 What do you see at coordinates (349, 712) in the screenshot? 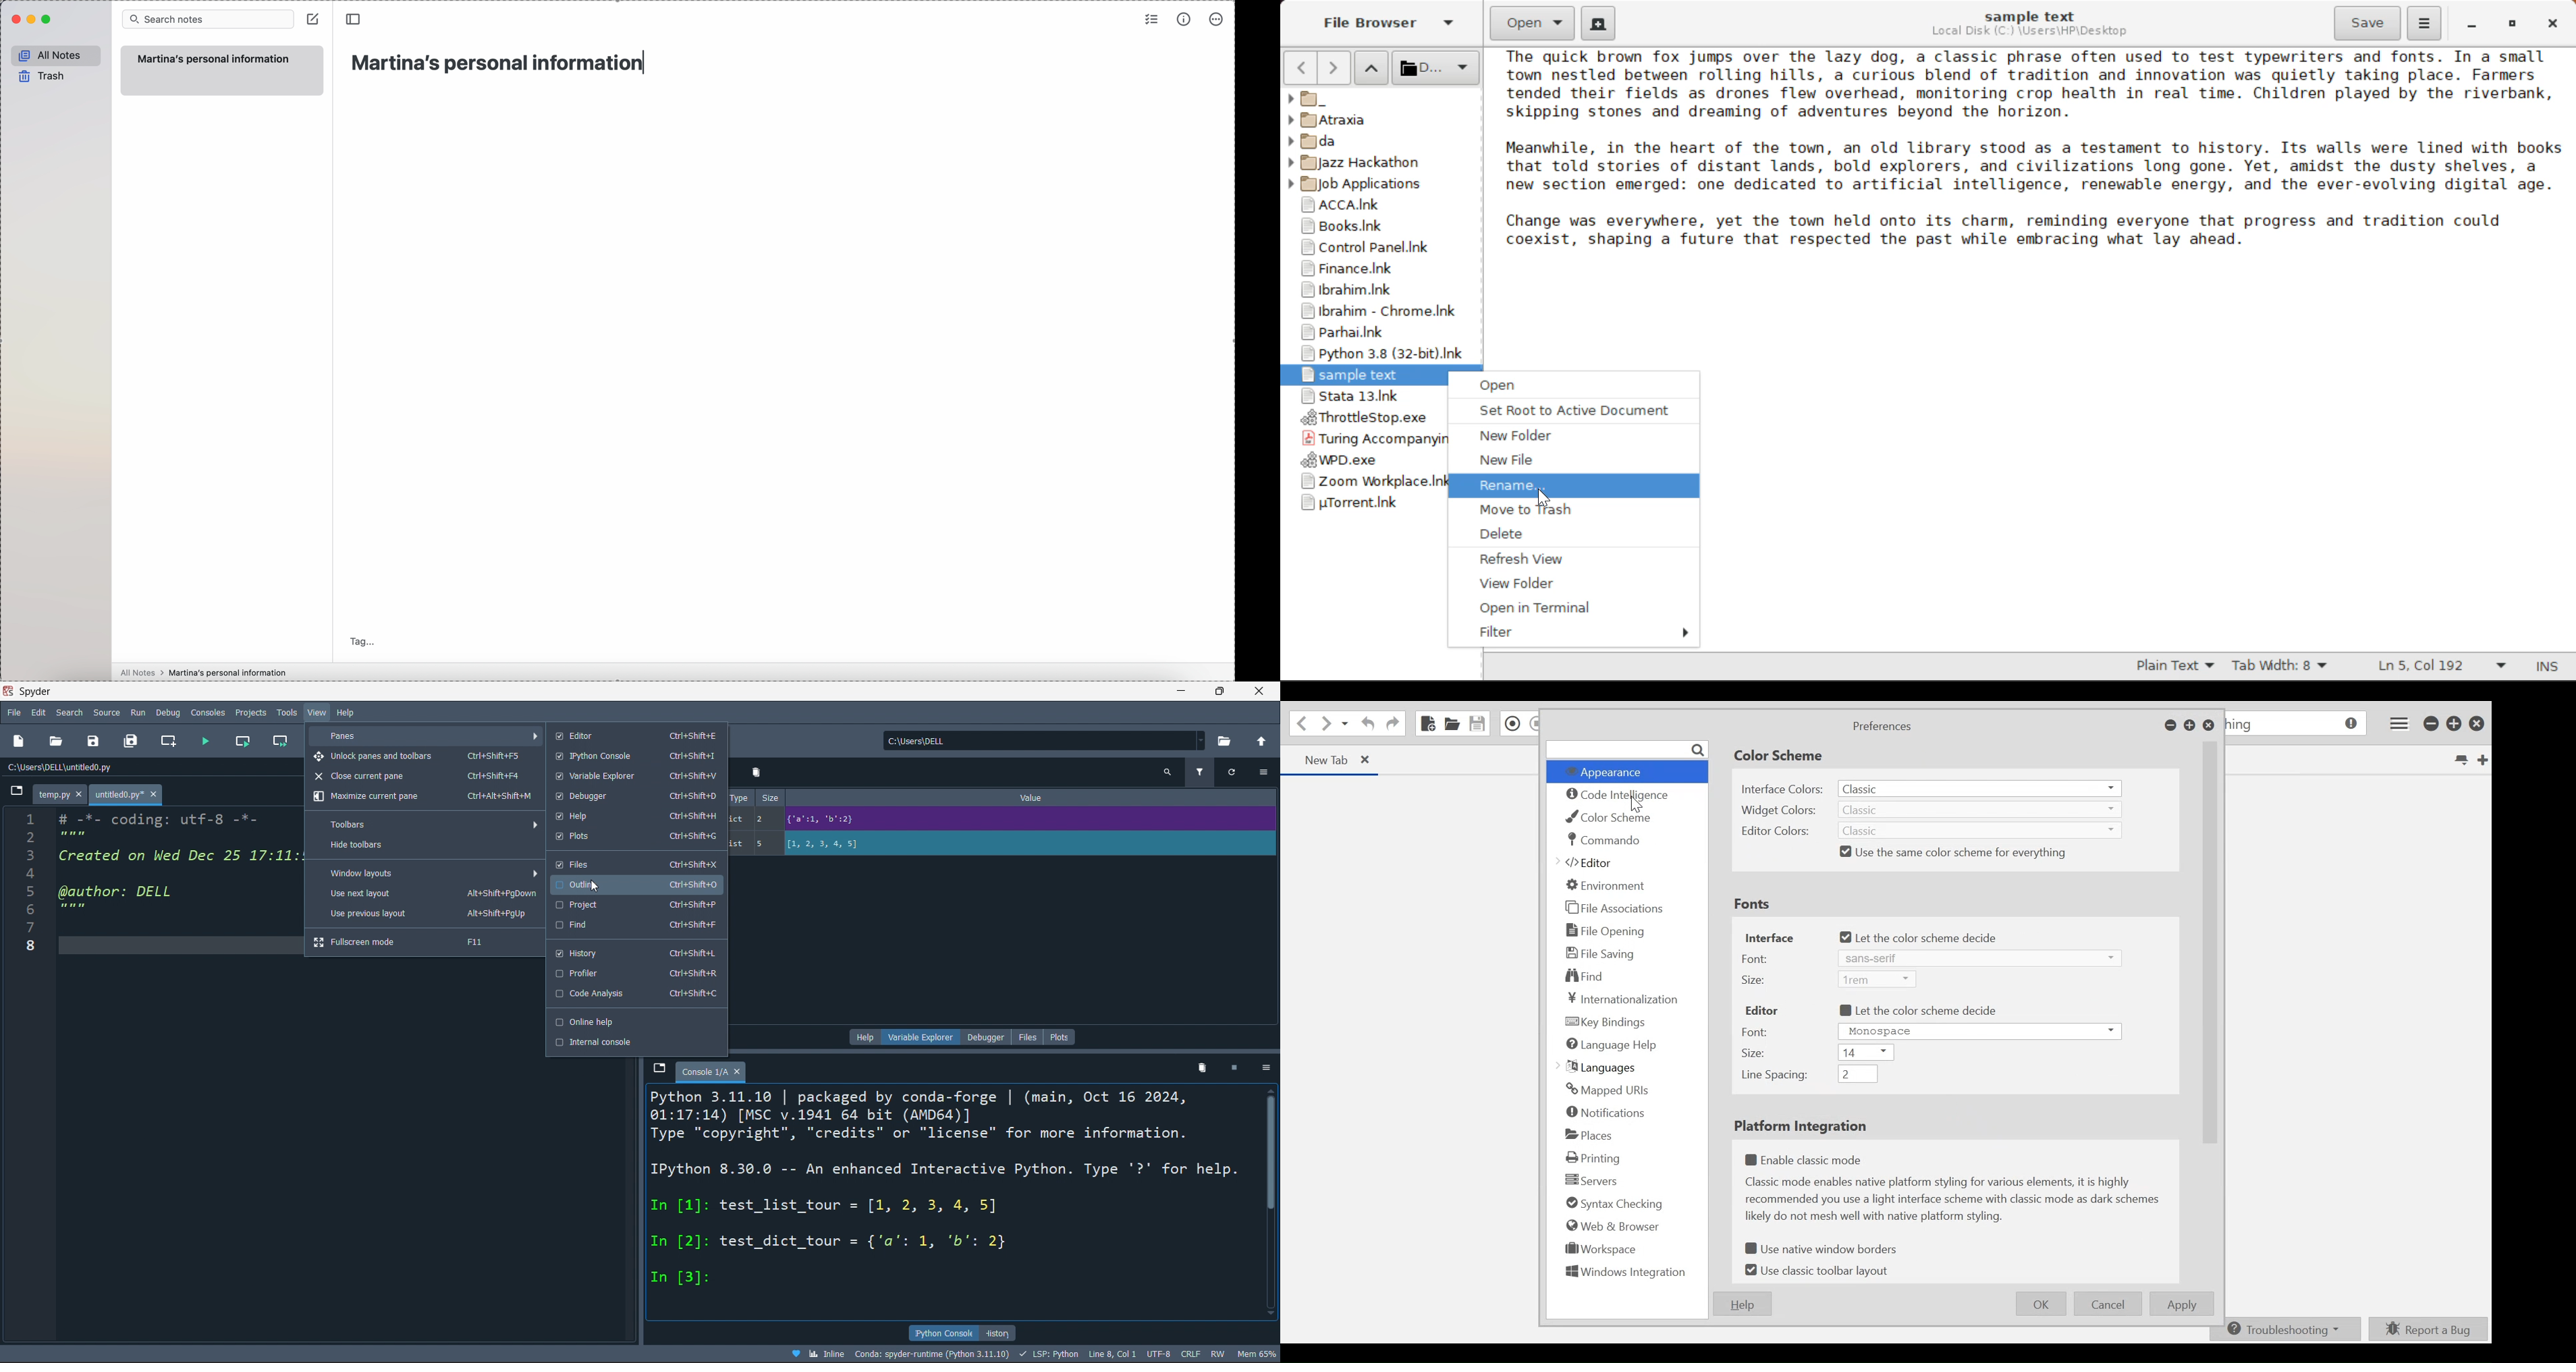
I see `help` at bounding box center [349, 712].